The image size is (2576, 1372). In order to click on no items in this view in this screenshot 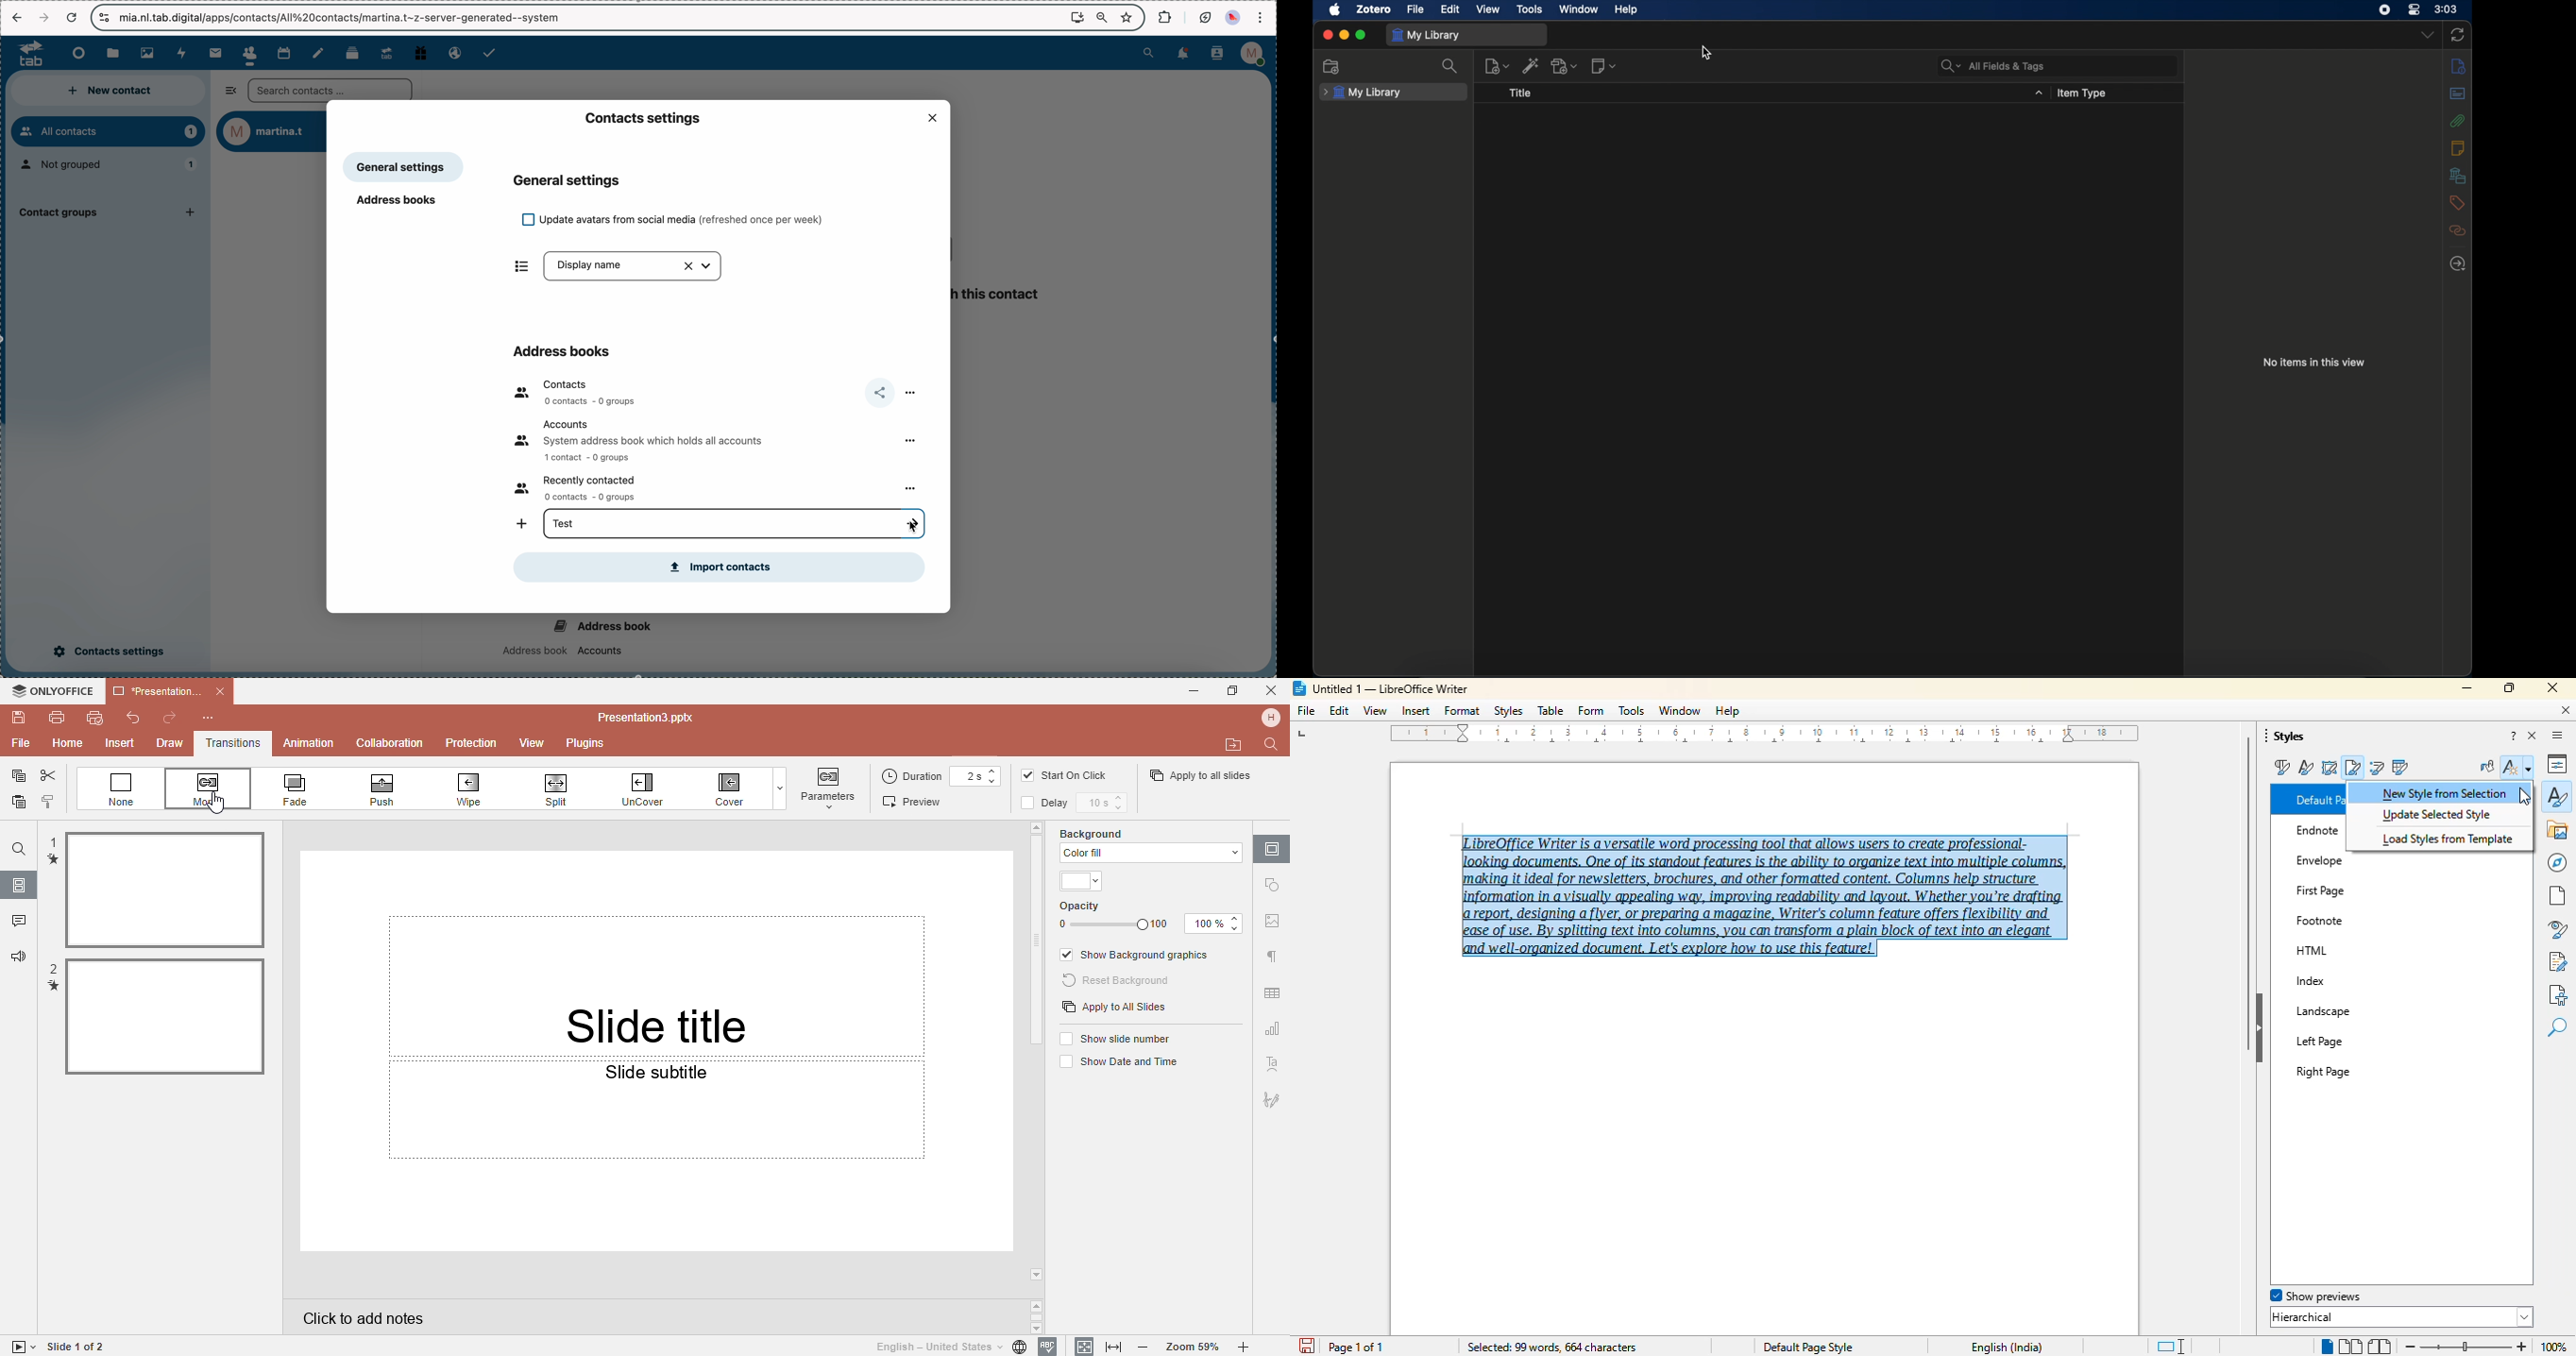, I will do `click(2315, 362)`.